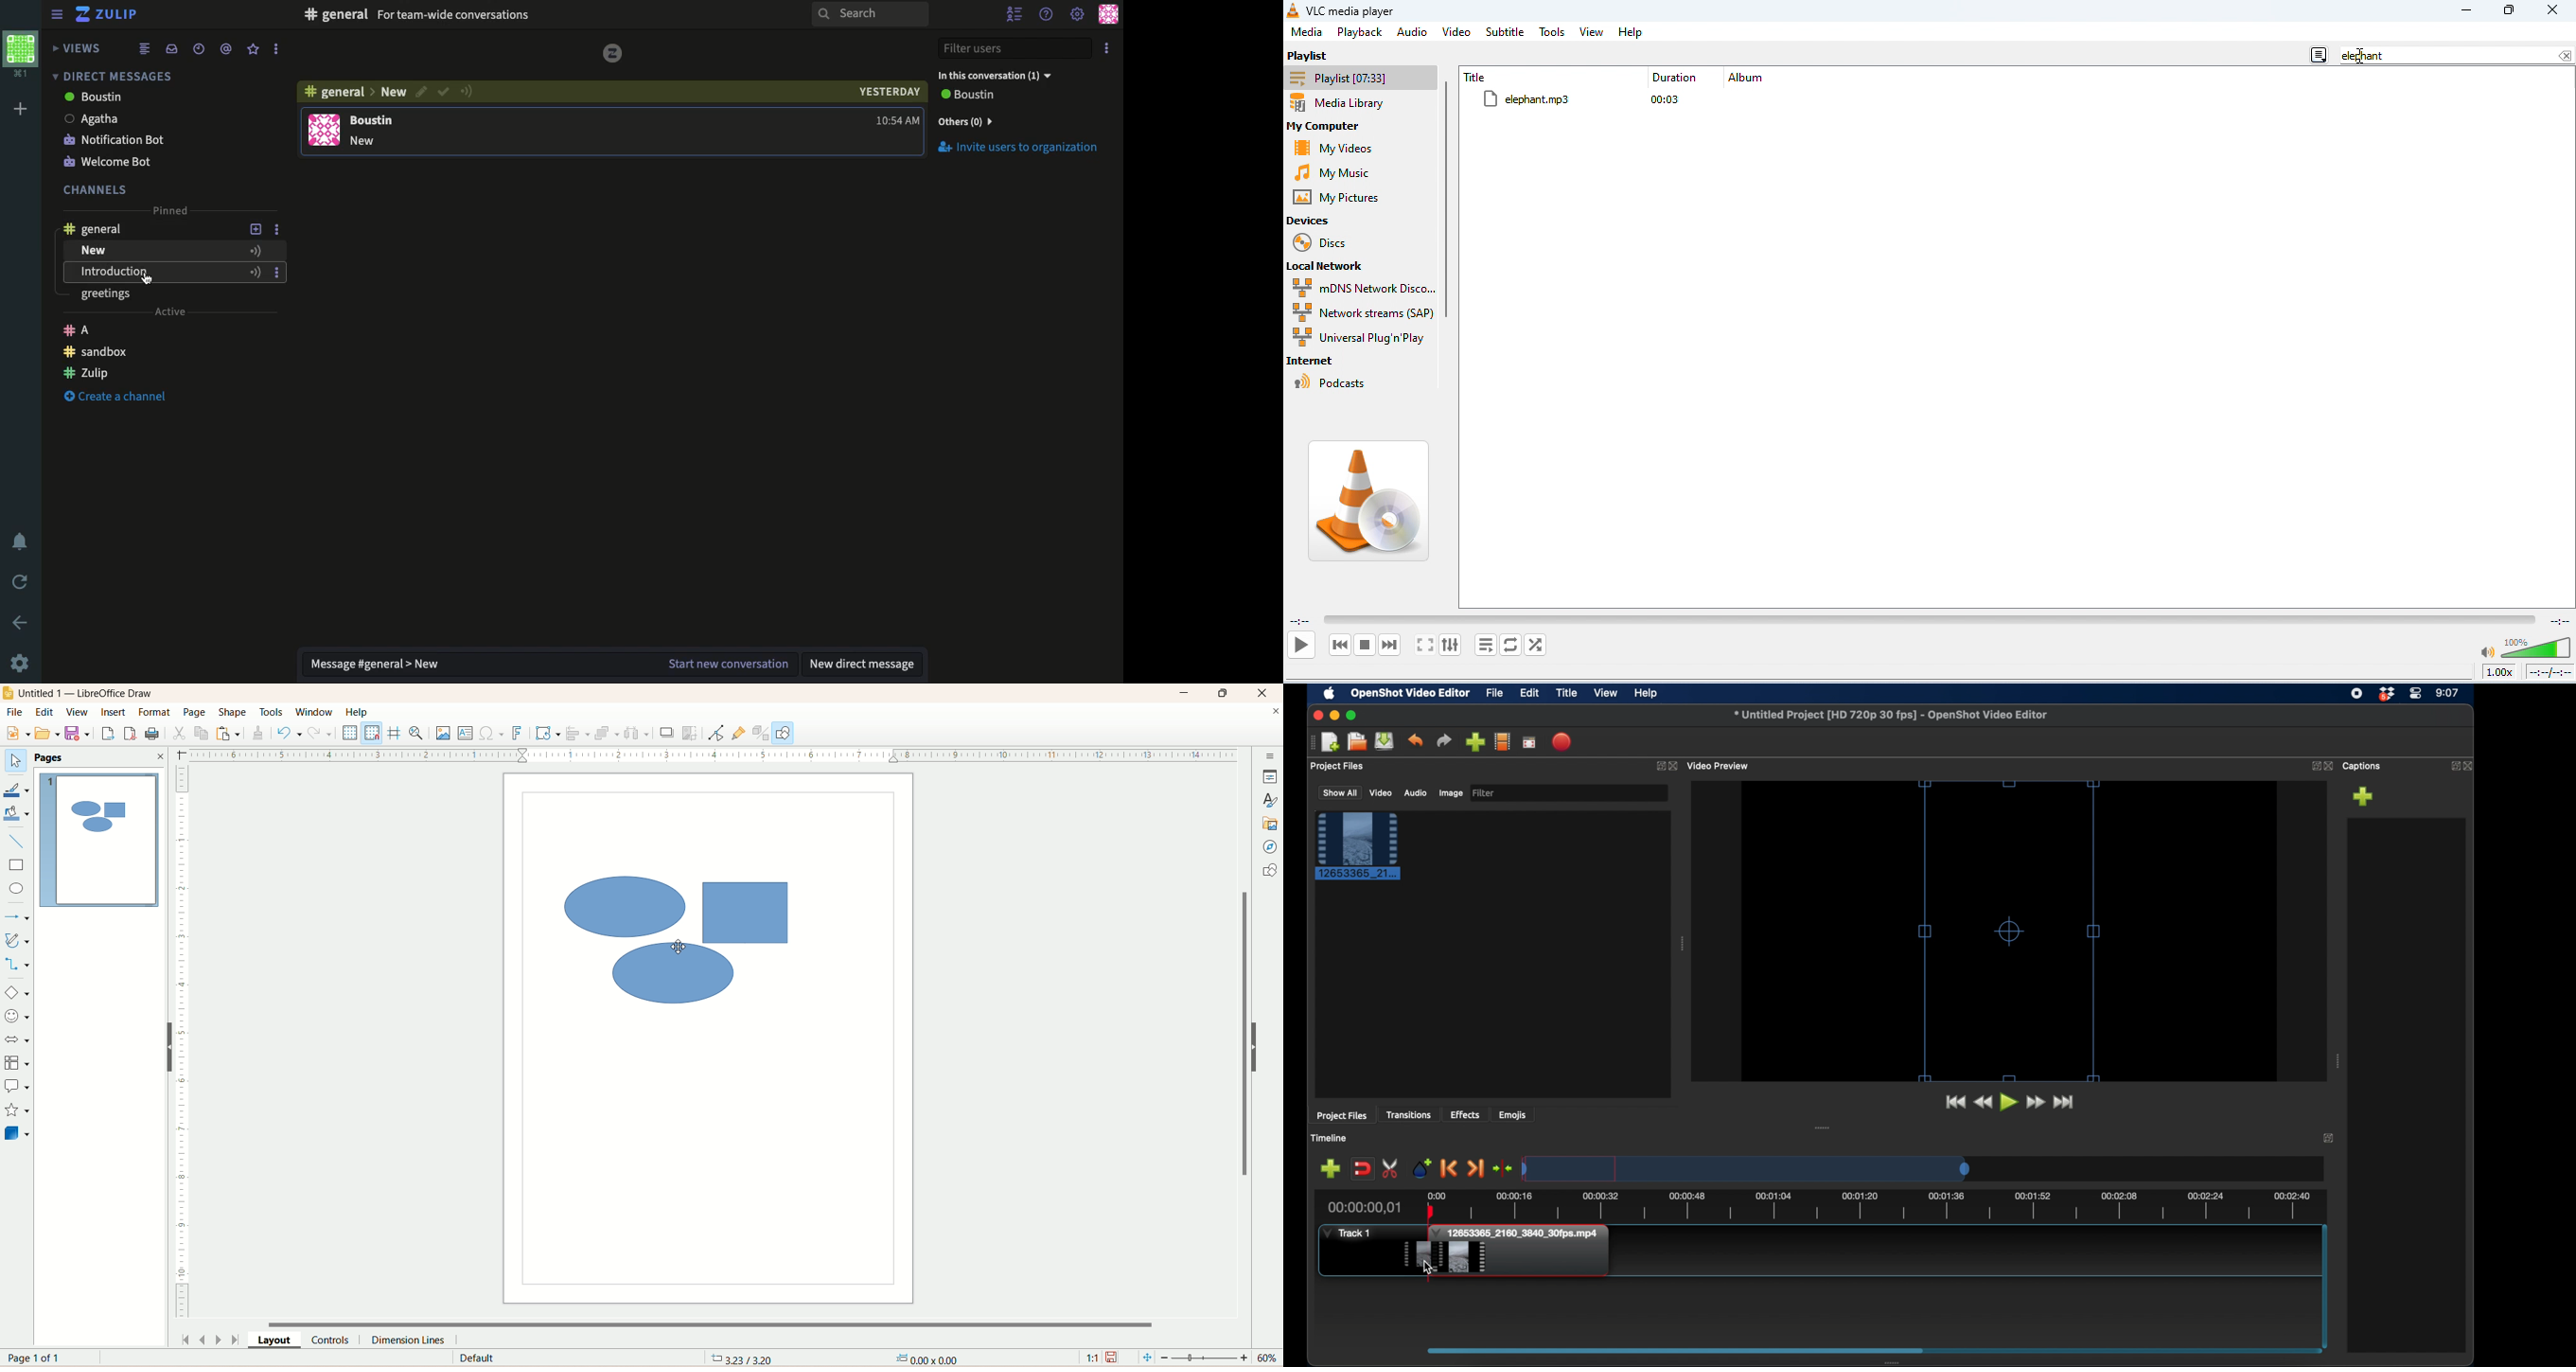  What do you see at coordinates (1308, 32) in the screenshot?
I see `` at bounding box center [1308, 32].